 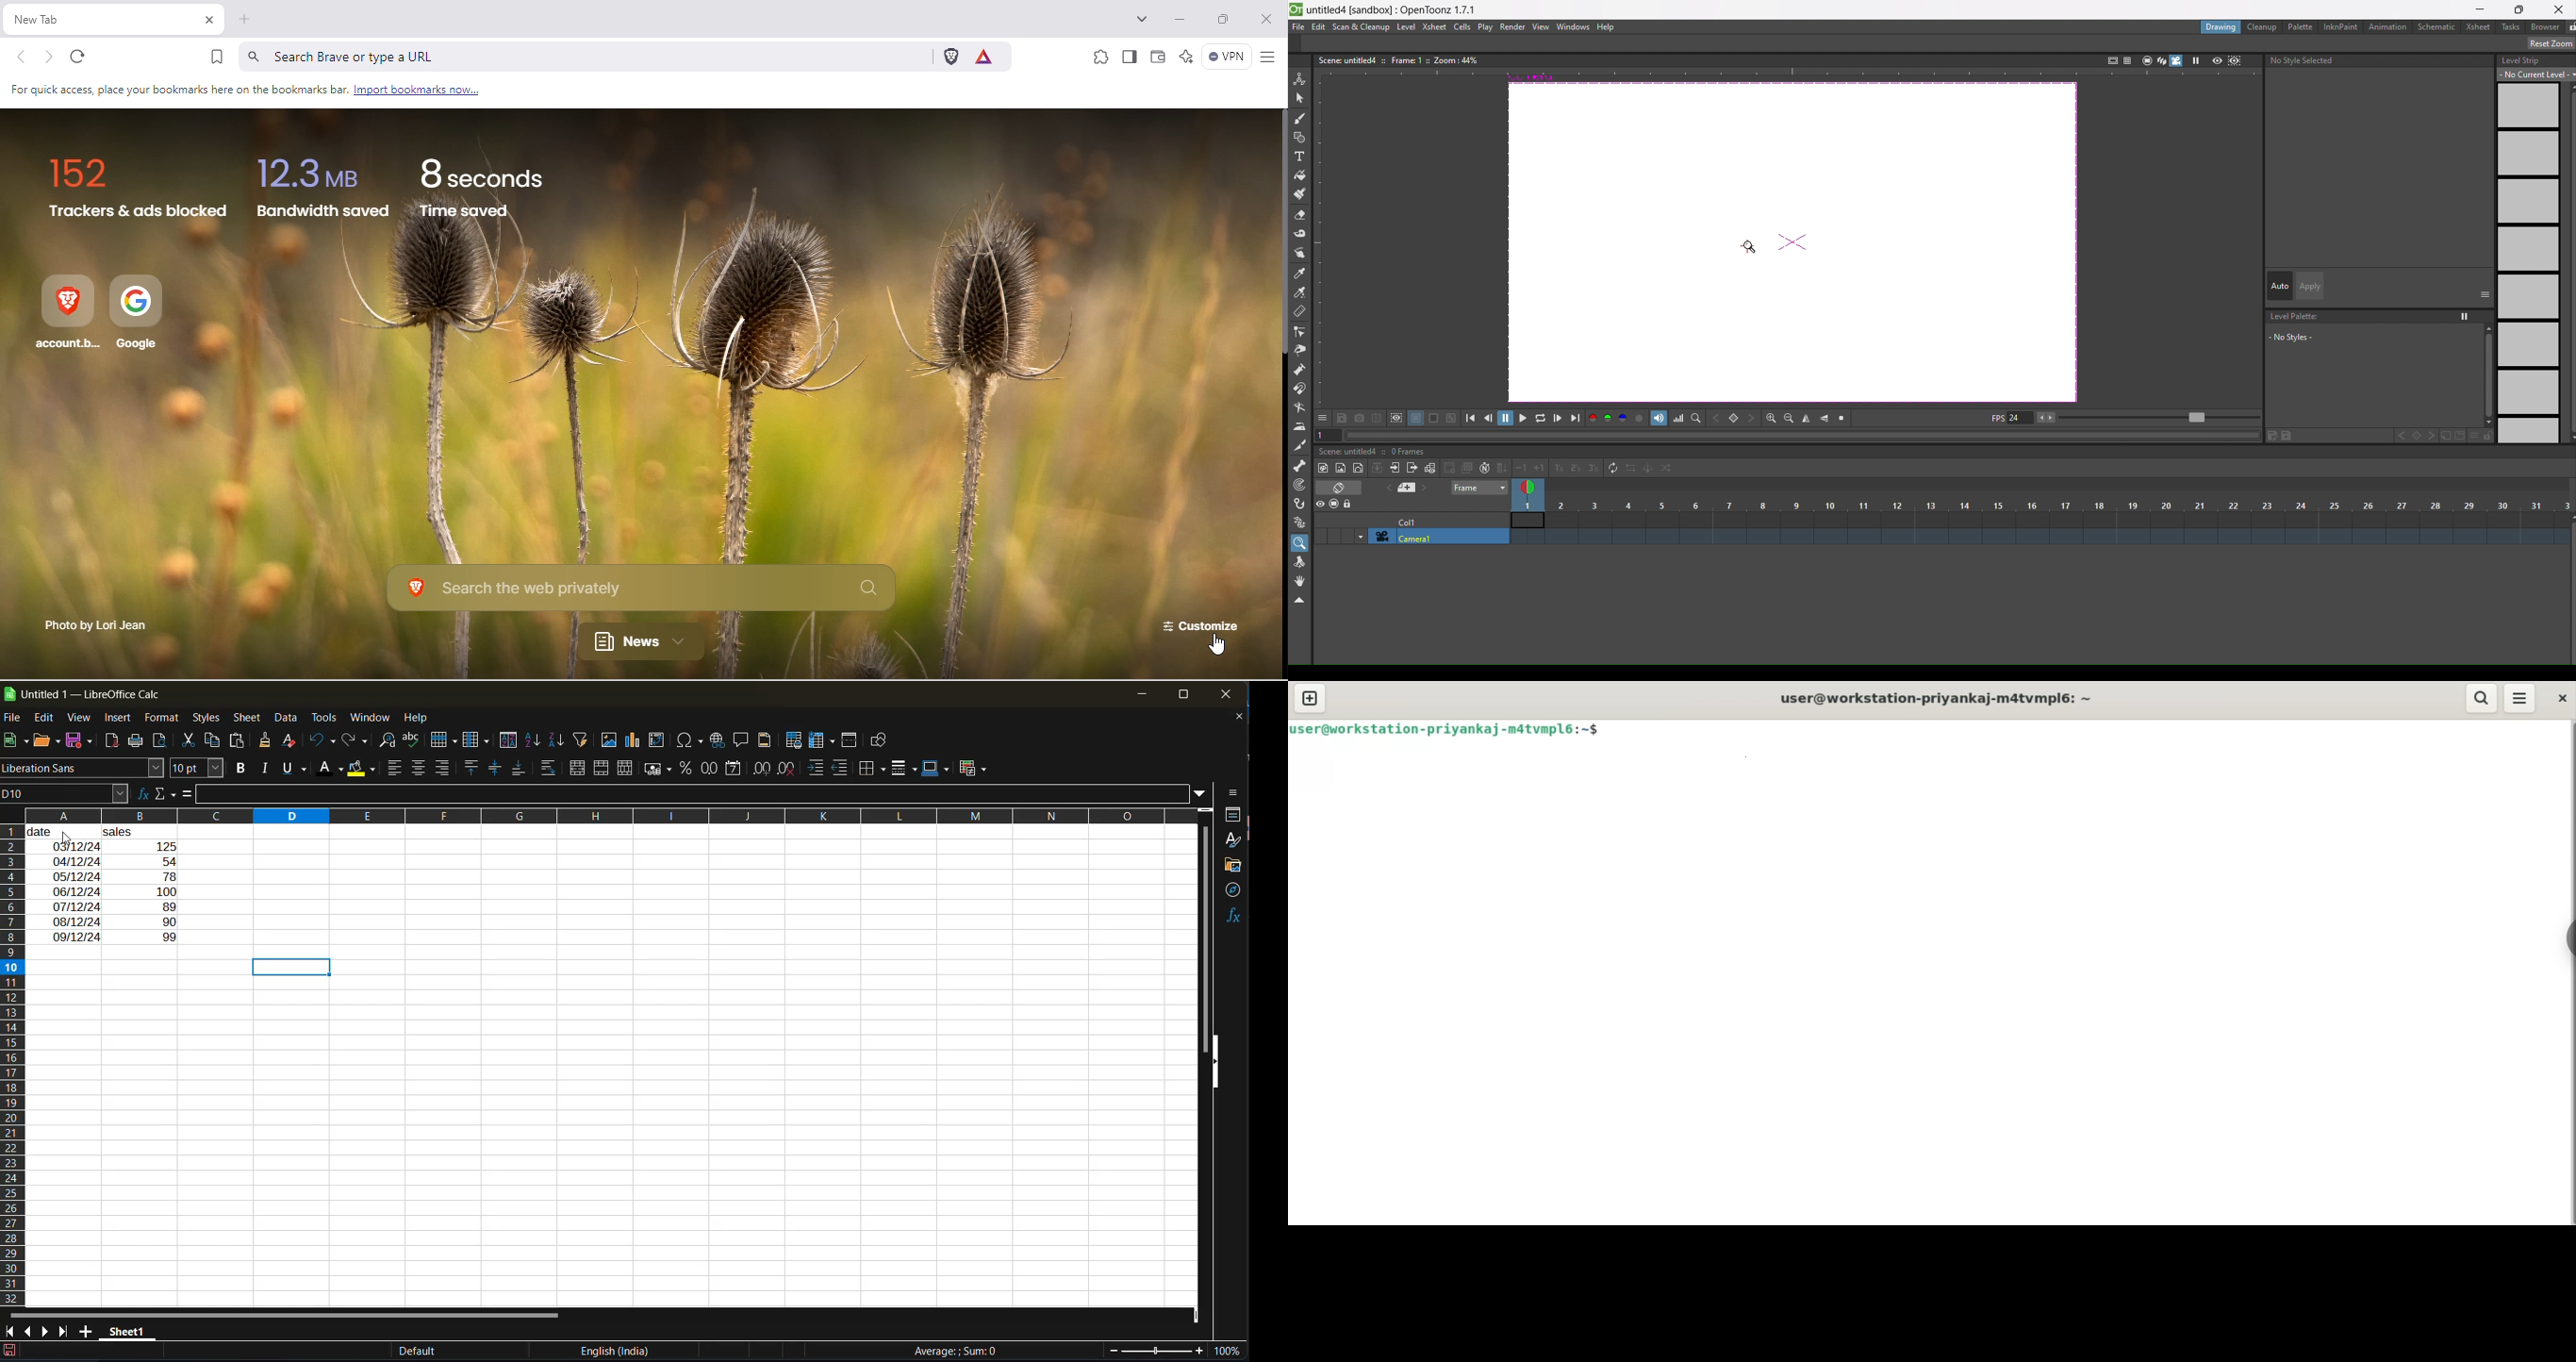 What do you see at coordinates (292, 740) in the screenshot?
I see `clear direct formatting` at bounding box center [292, 740].